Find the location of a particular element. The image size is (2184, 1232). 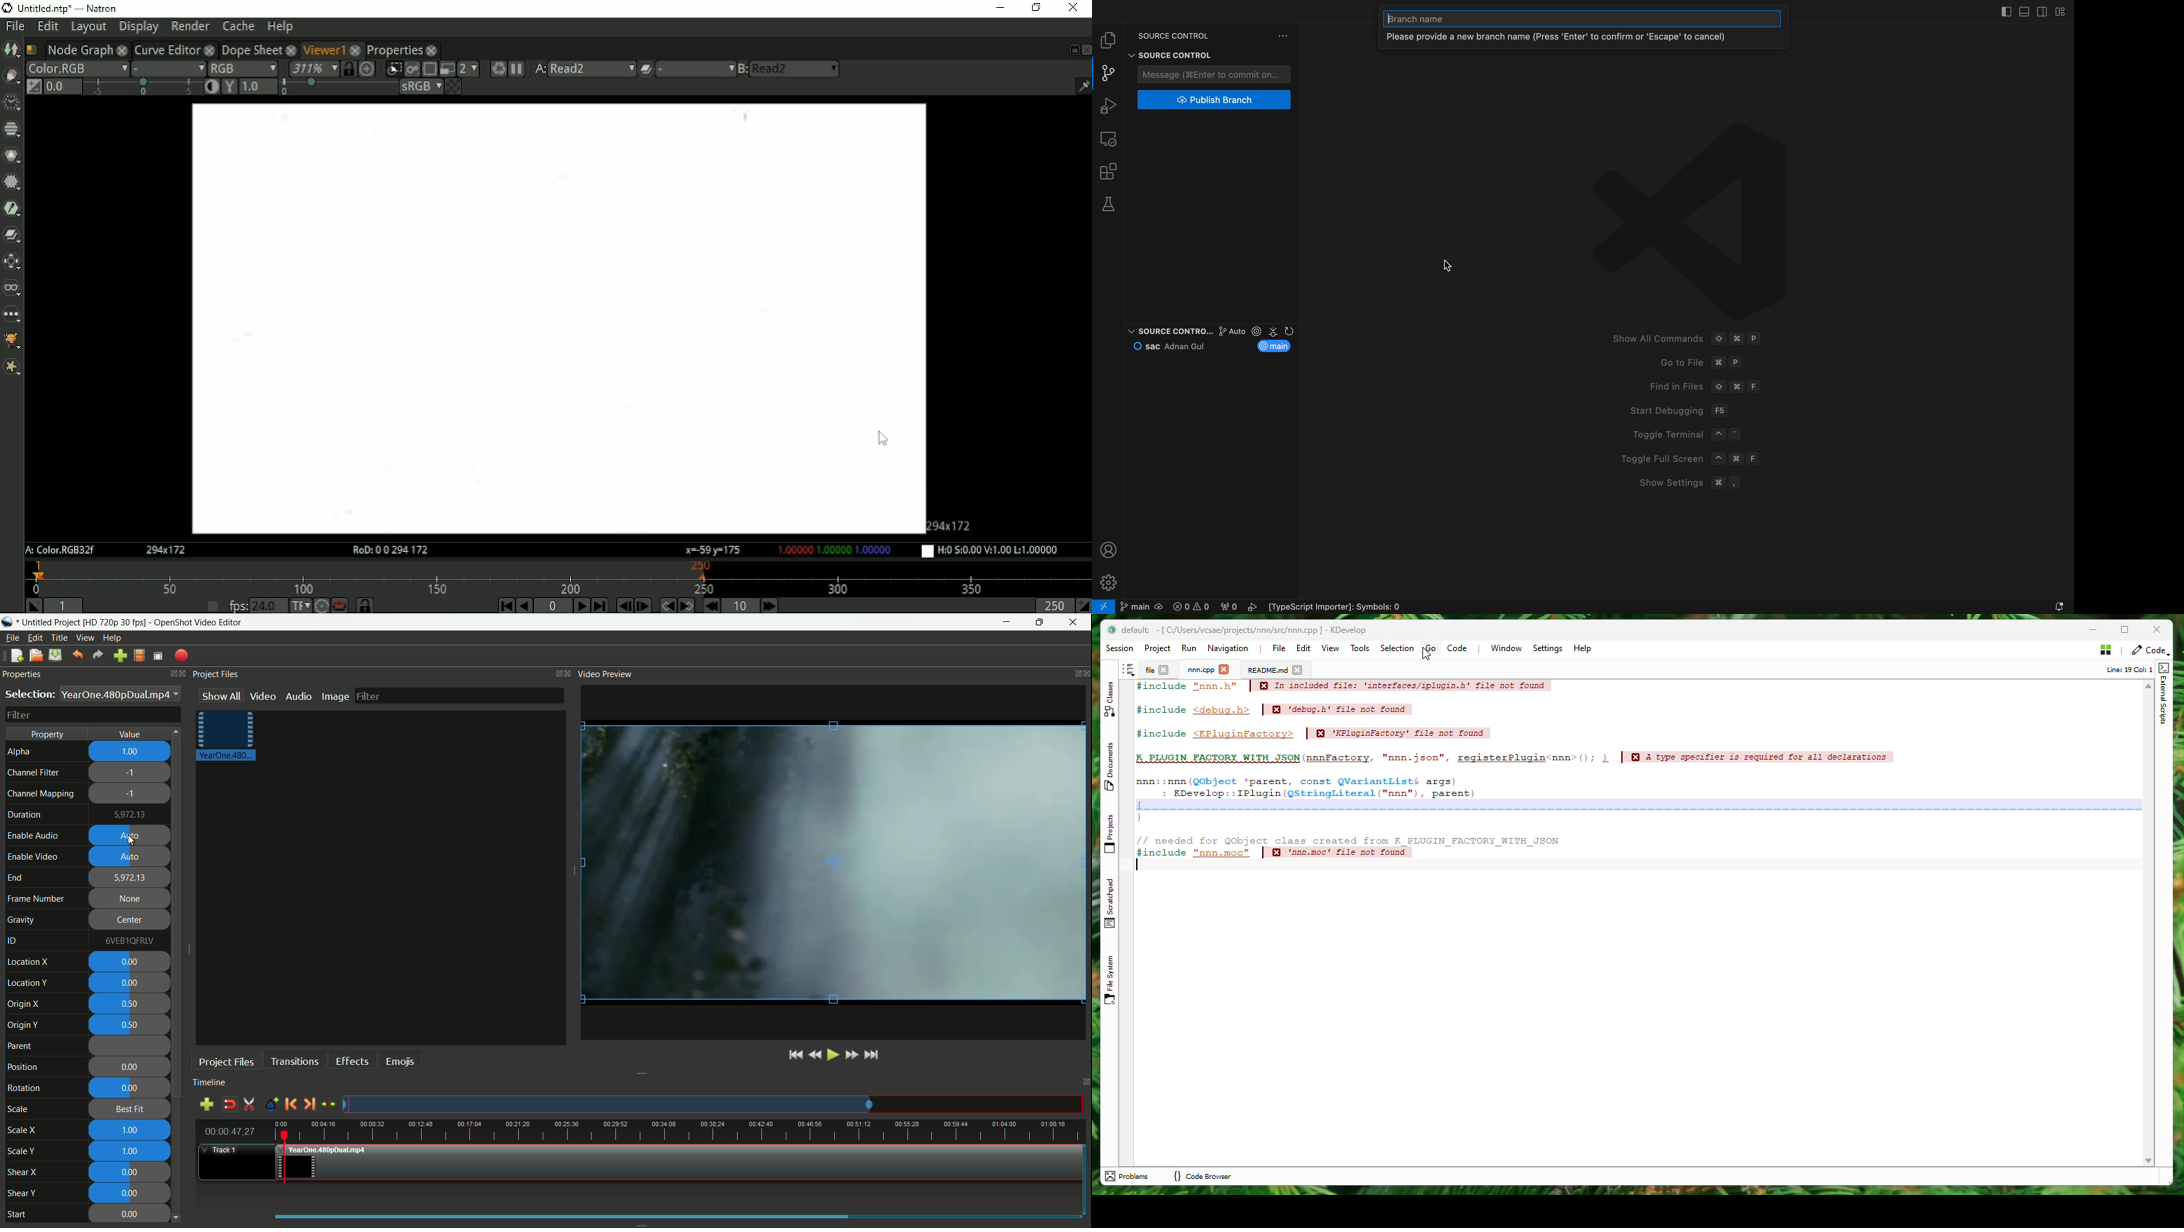

export is located at coordinates (181, 656).